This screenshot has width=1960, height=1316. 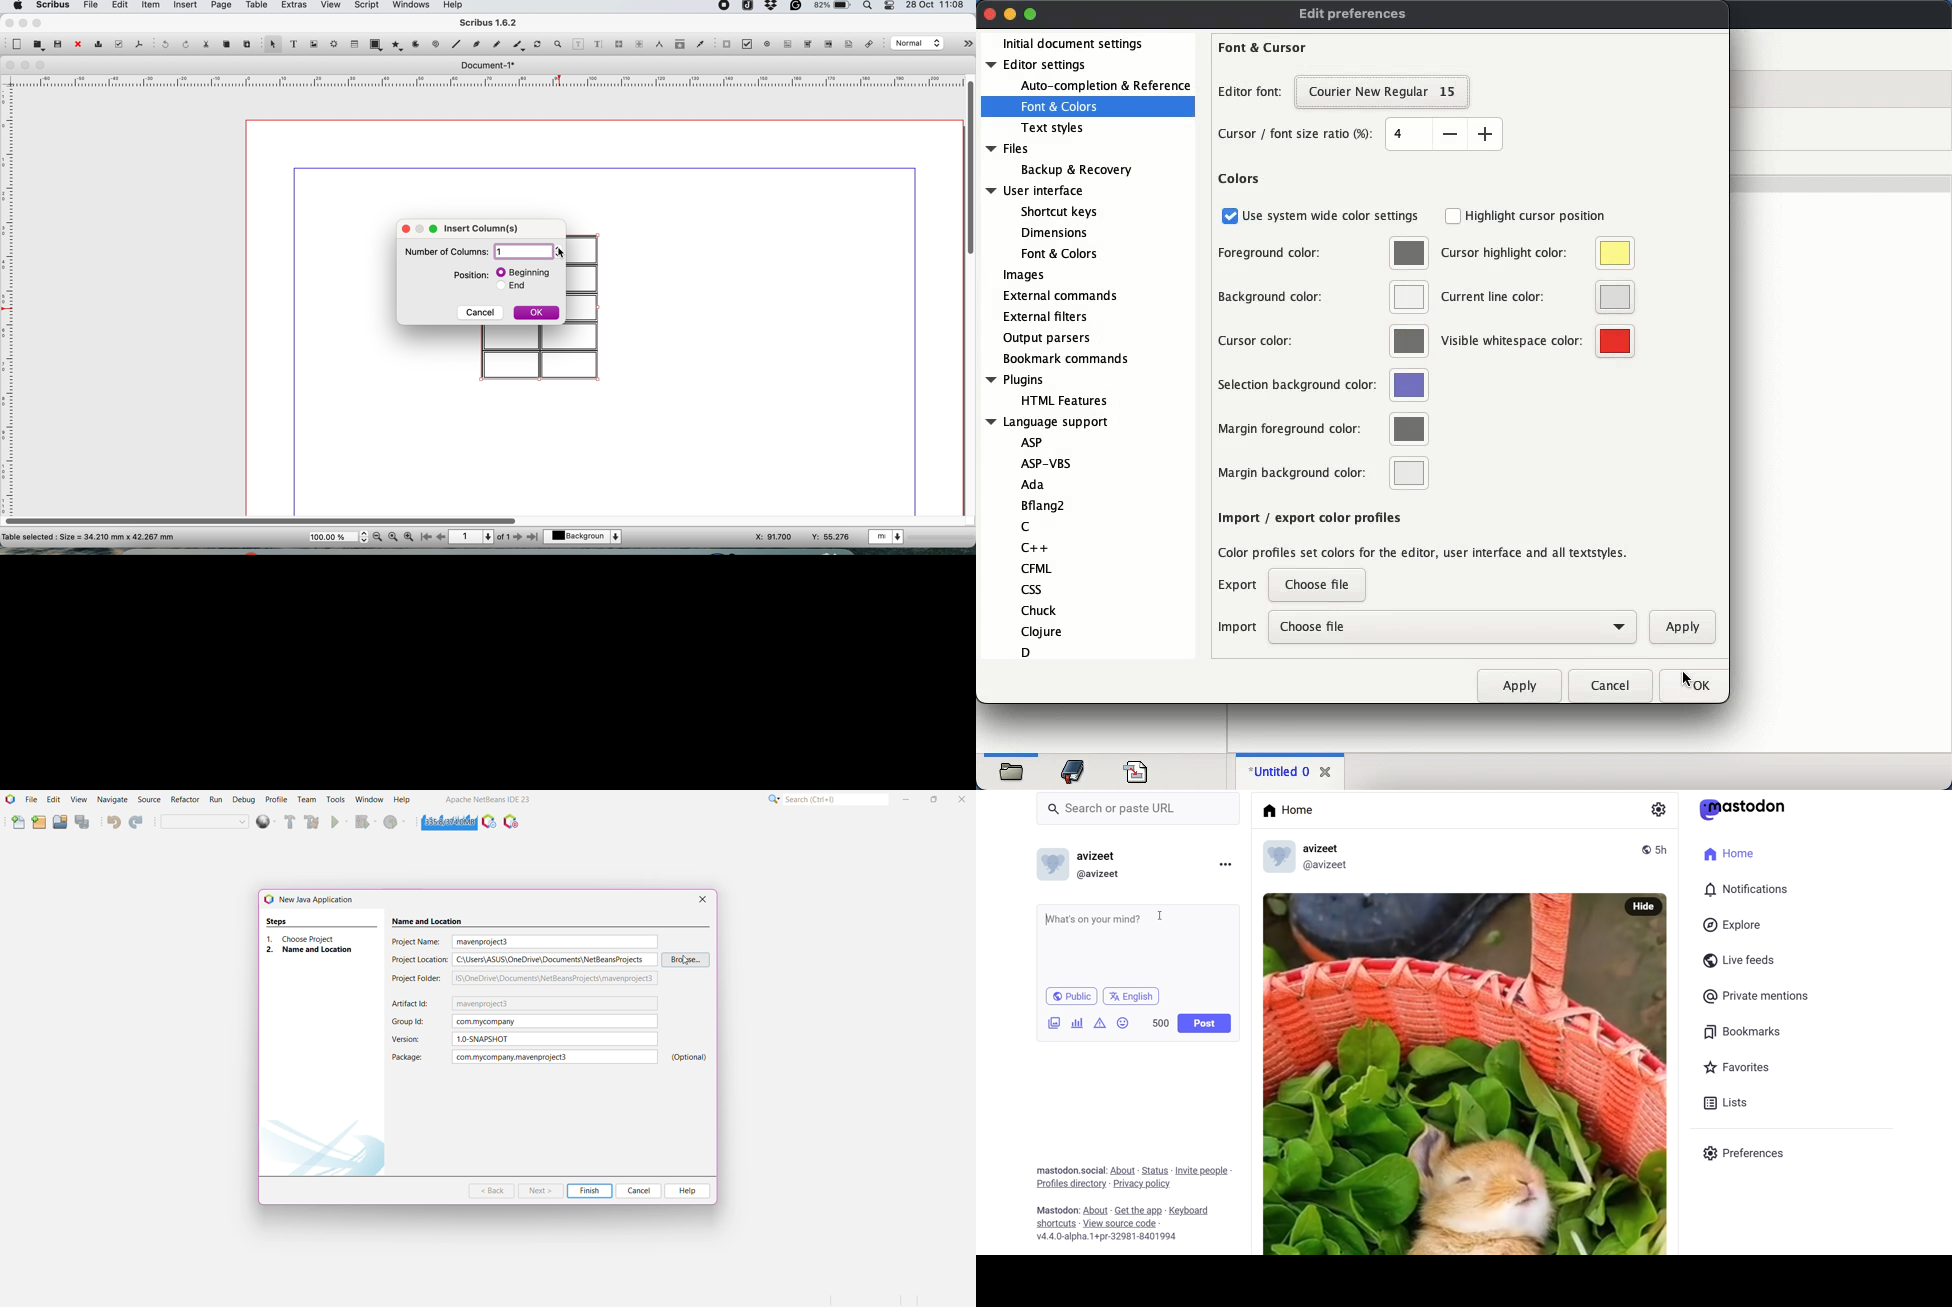 I want to click on More Options, so click(x=773, y=801).